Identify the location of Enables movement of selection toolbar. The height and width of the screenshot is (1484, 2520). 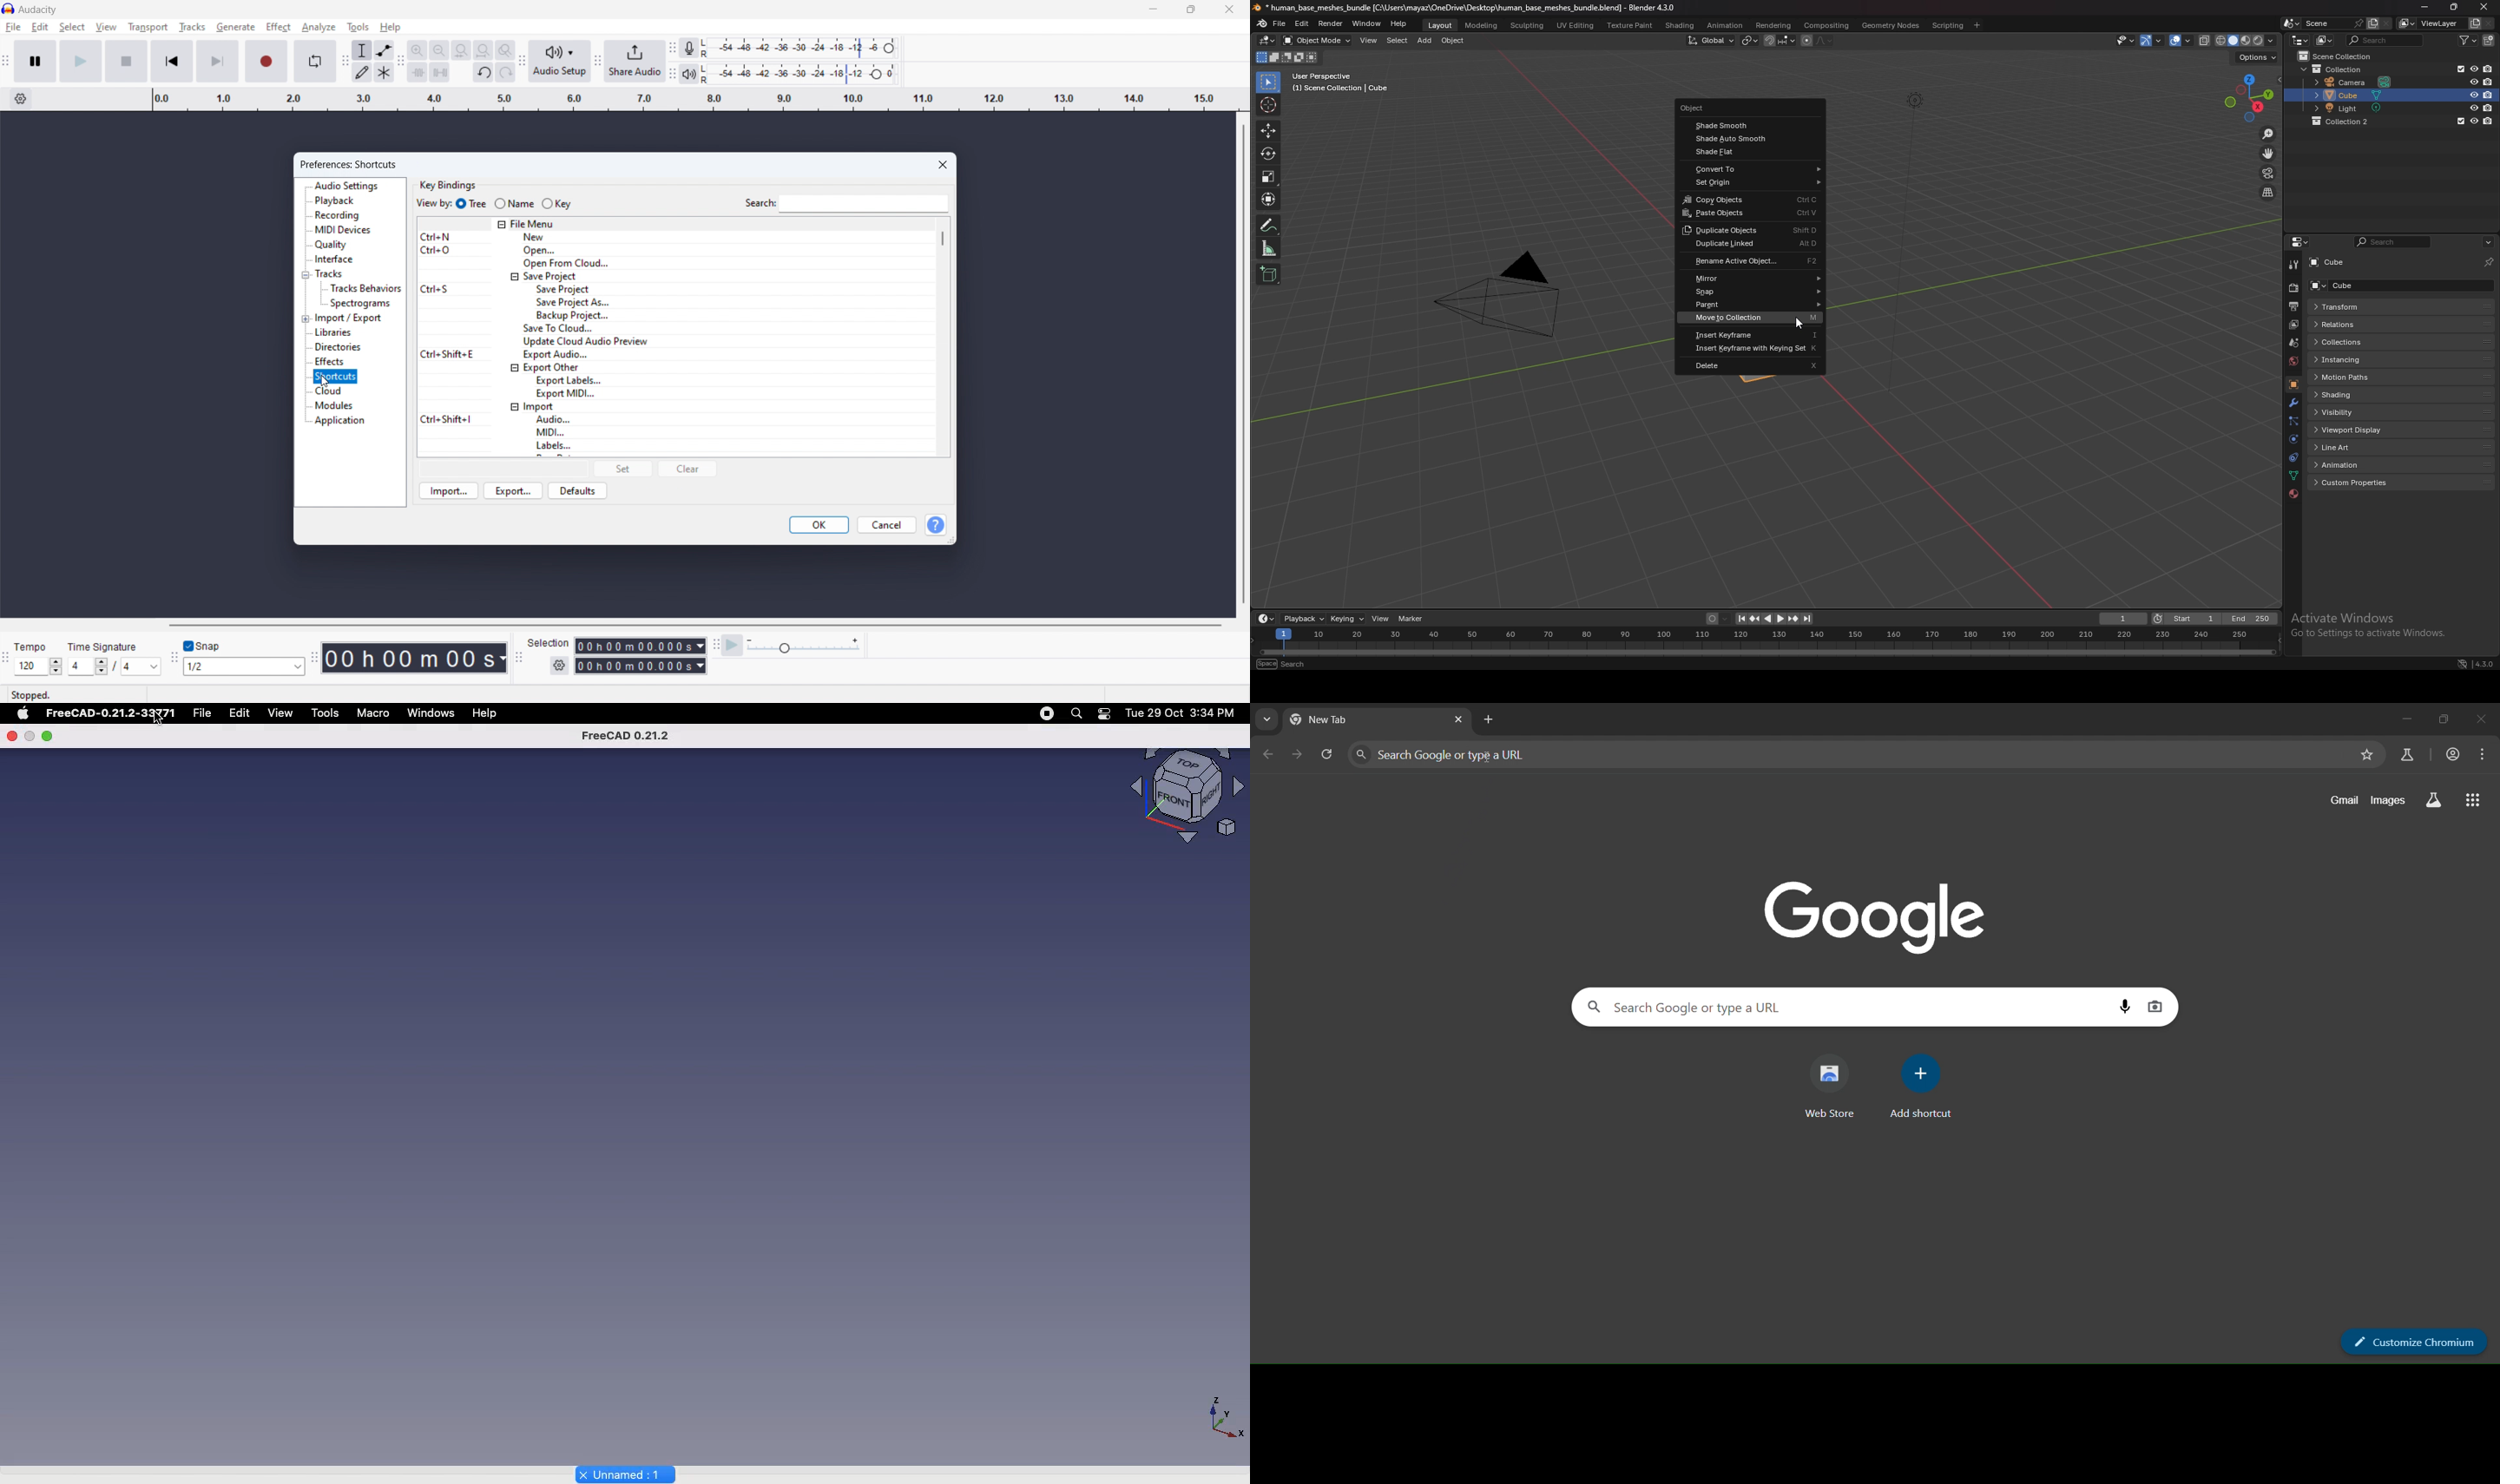
(518, 658).